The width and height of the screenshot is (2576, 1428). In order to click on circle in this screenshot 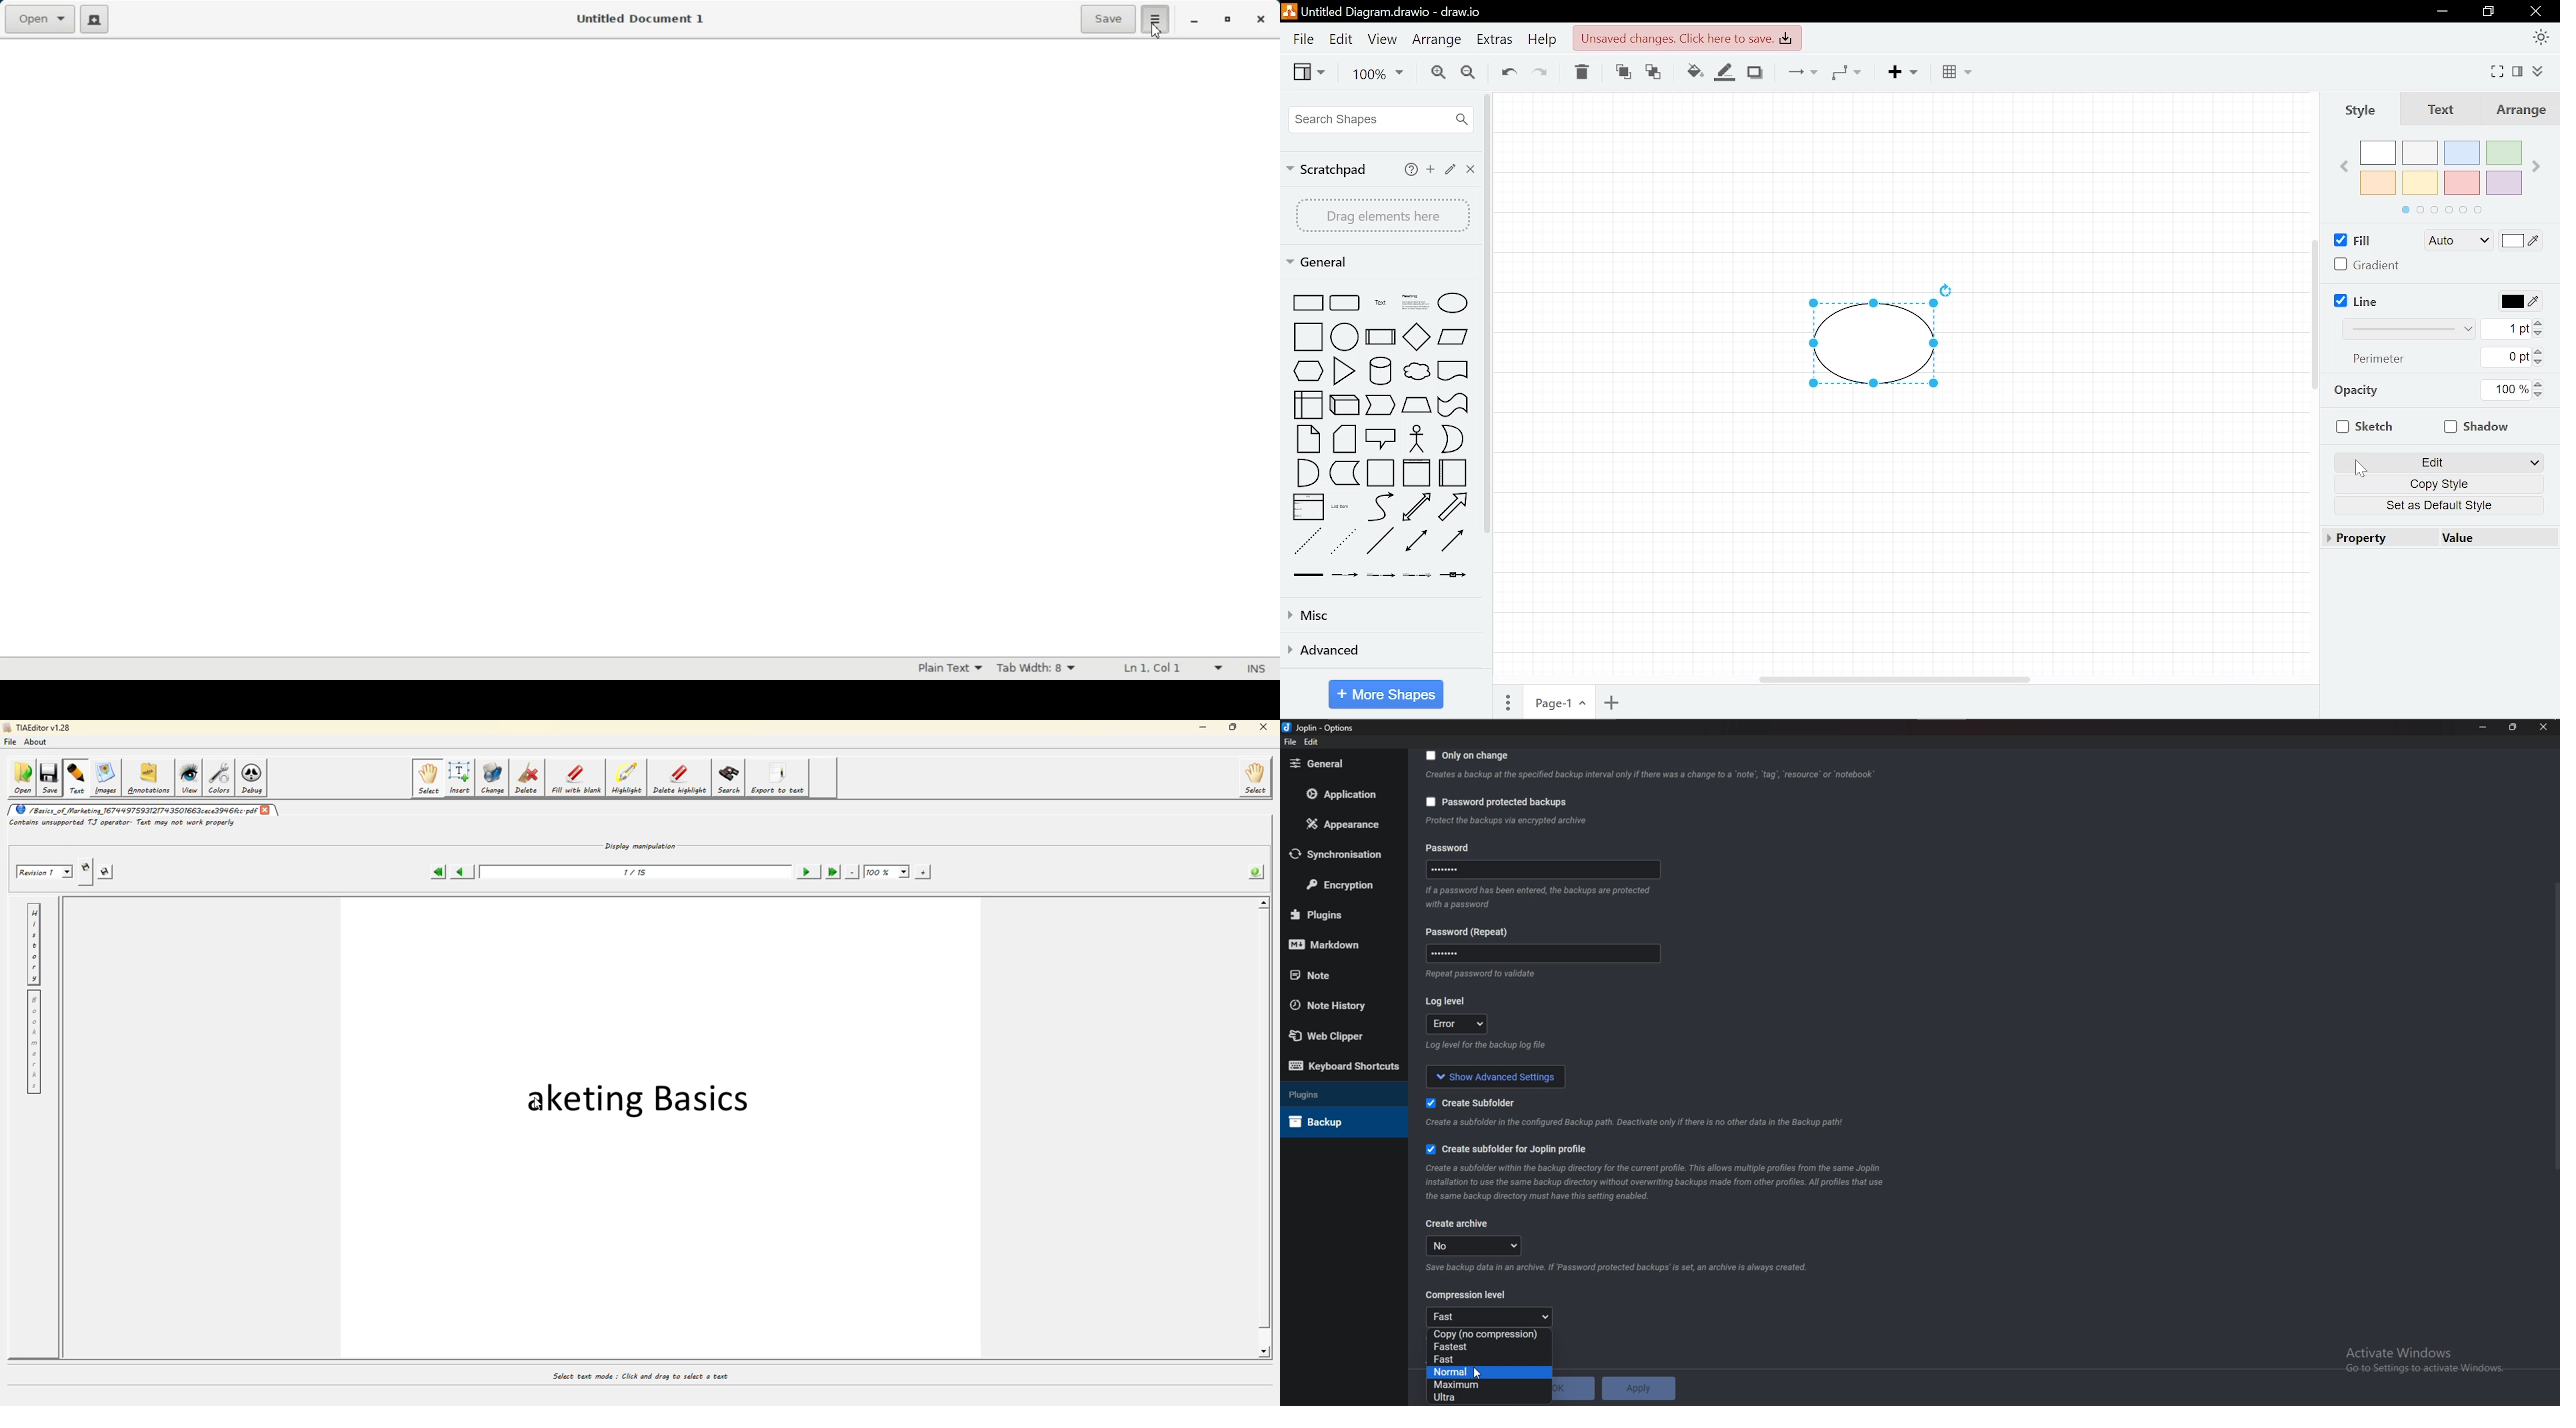, I will do `click(1345, 336)`.